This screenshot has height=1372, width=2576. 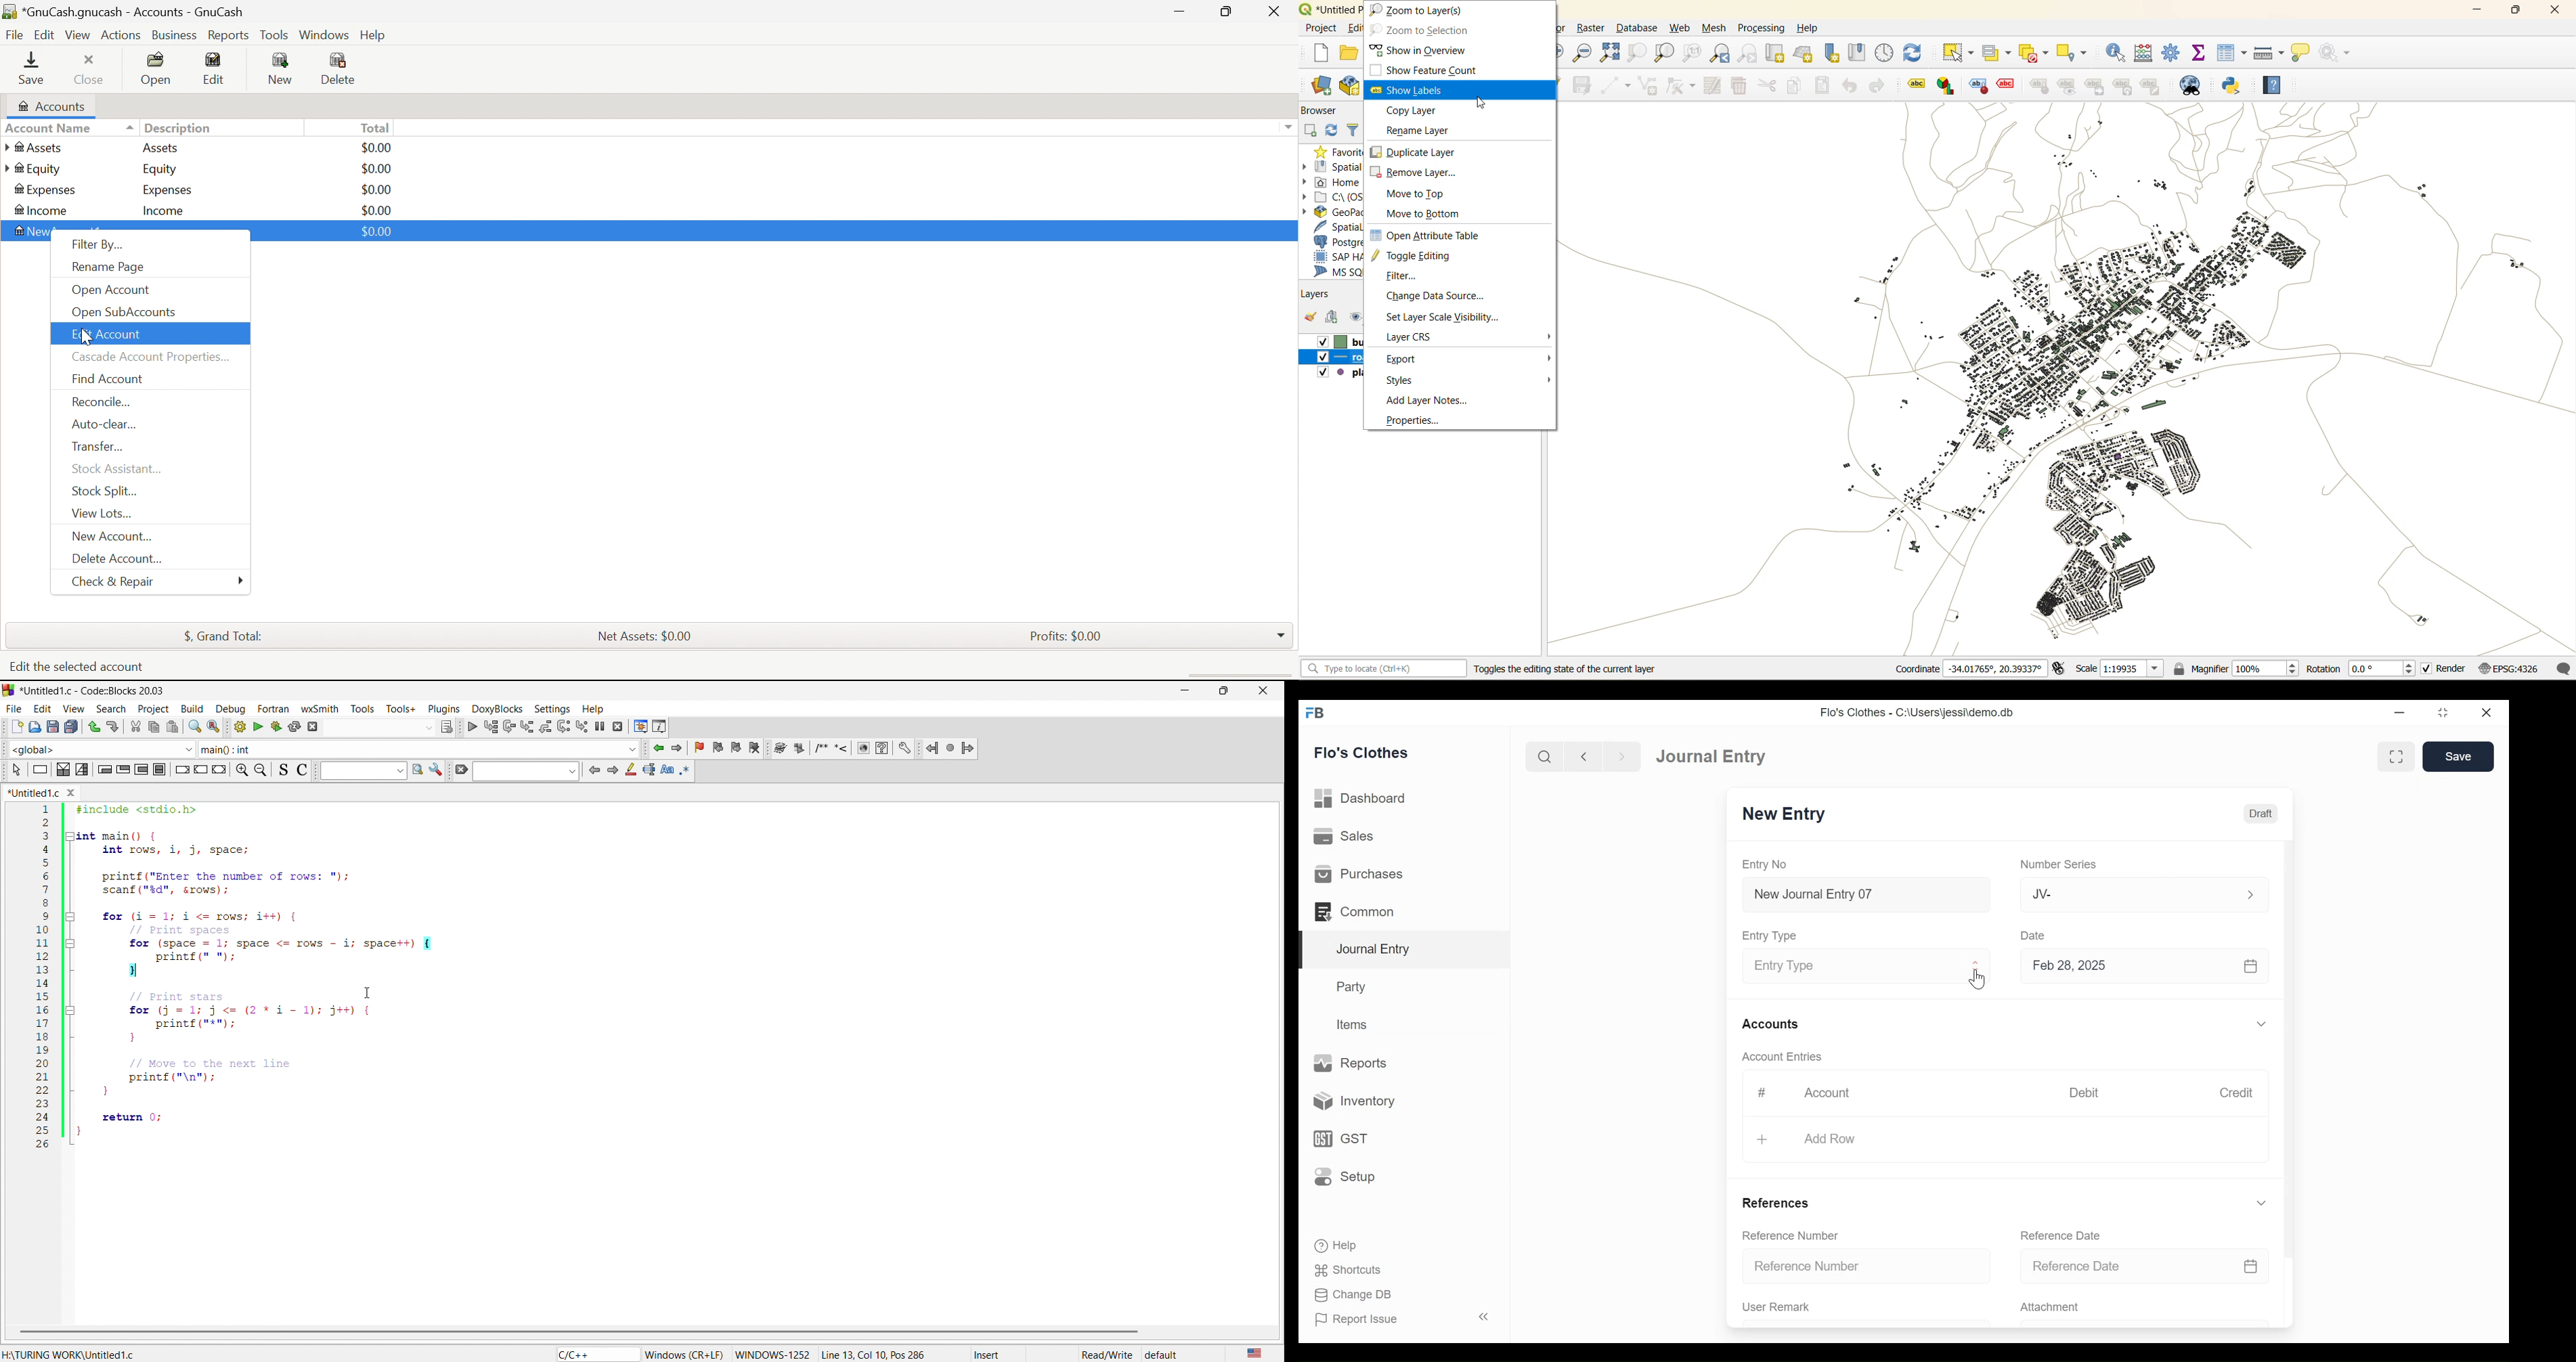 I want to click on show labels, so click(x=1411, y=92).